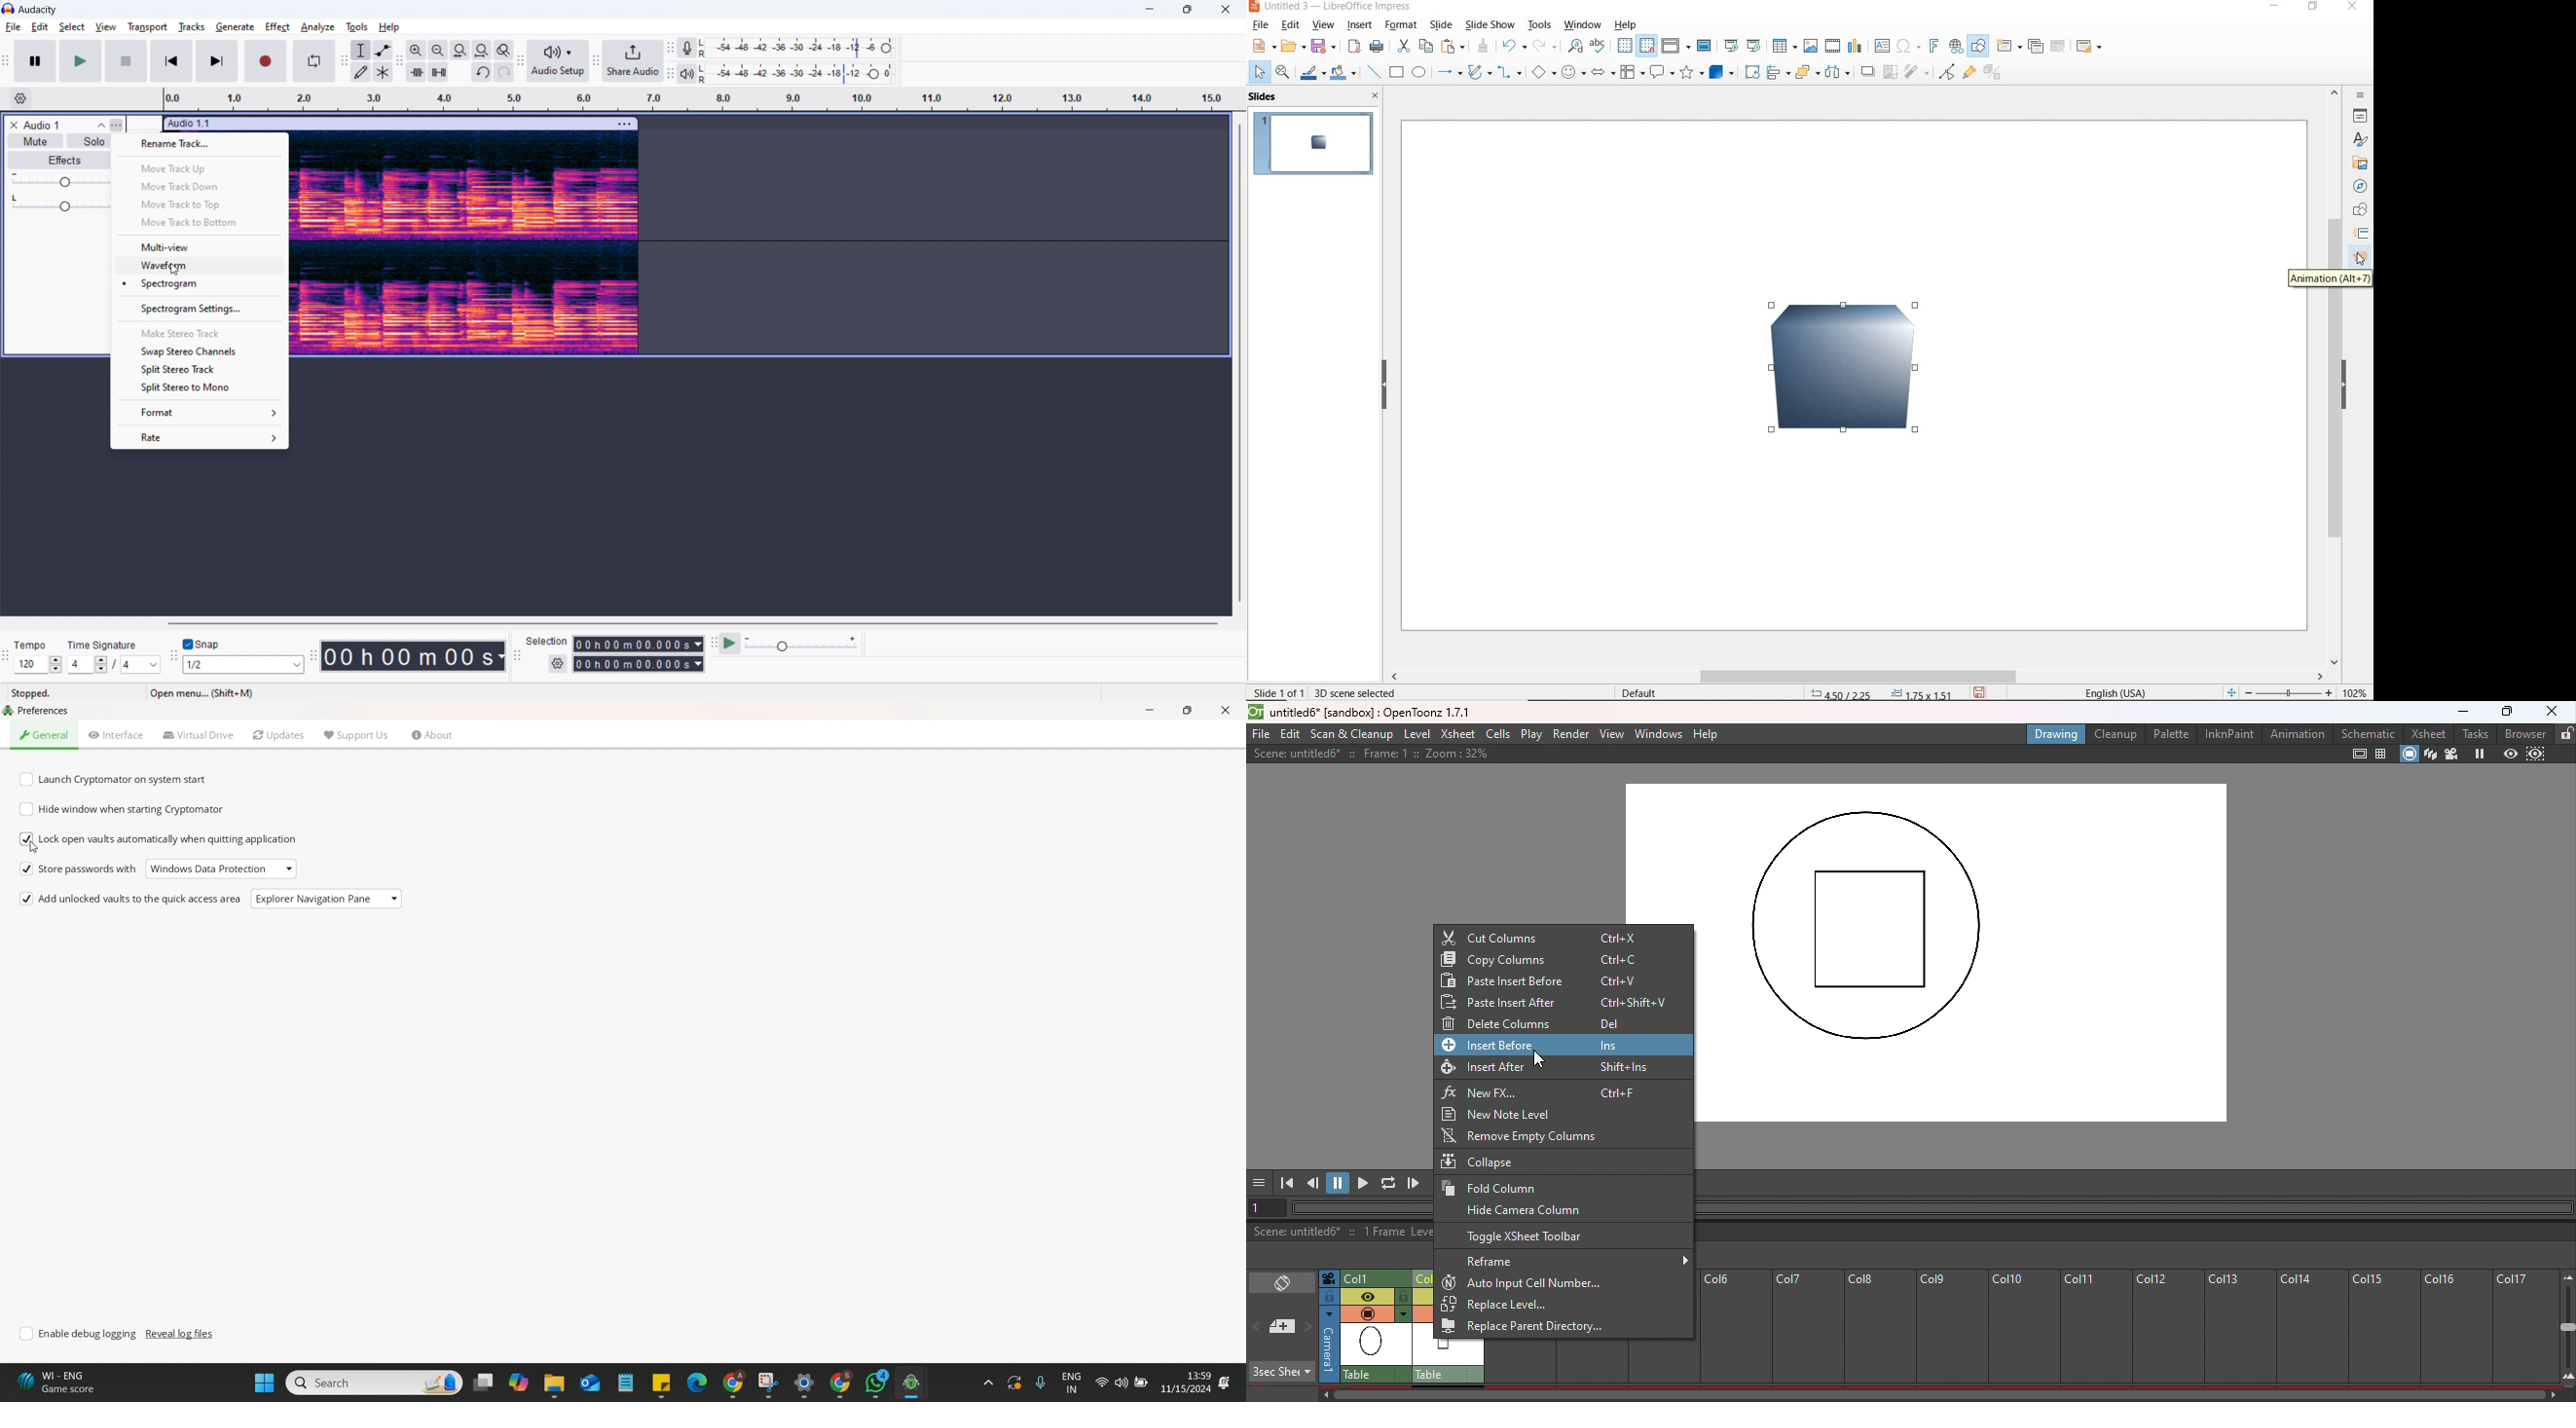  Describe the element at coordinates (206, 144) in the screenshot. I see `rename track` at that location.